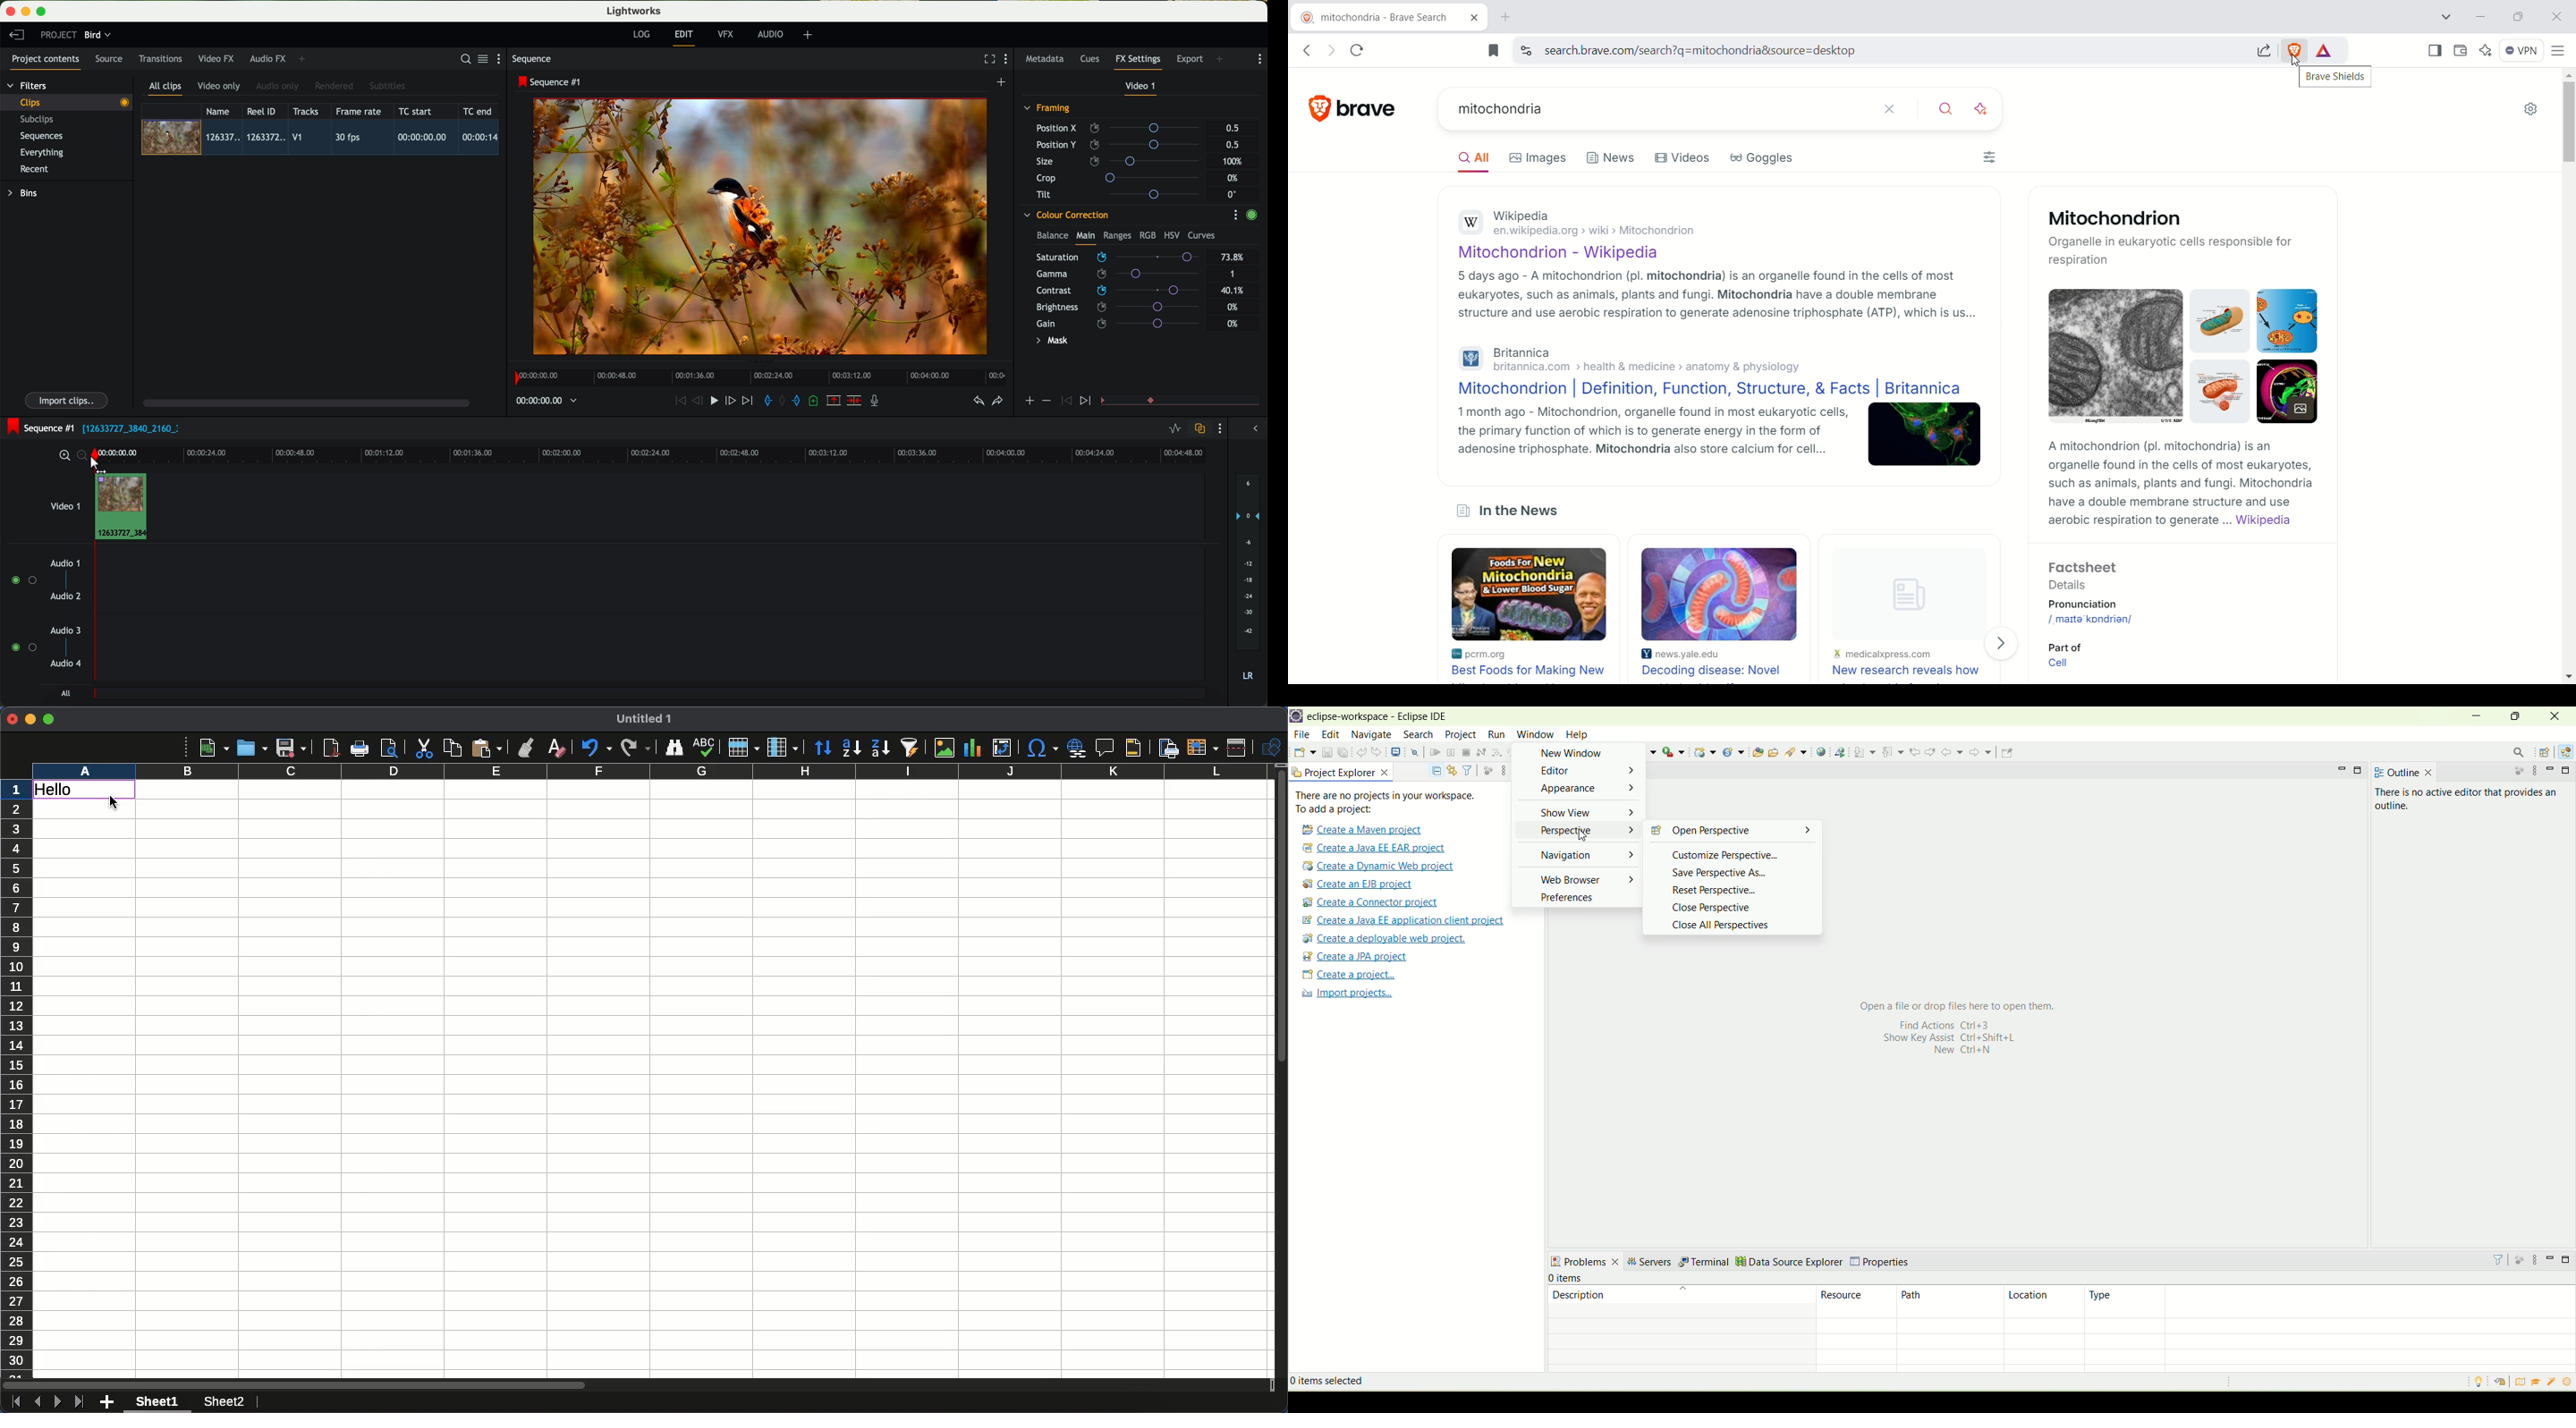 The width and height of the screenshot is (2576, 1428). I want to click on medicalxpress.com, so click(1883, 655).